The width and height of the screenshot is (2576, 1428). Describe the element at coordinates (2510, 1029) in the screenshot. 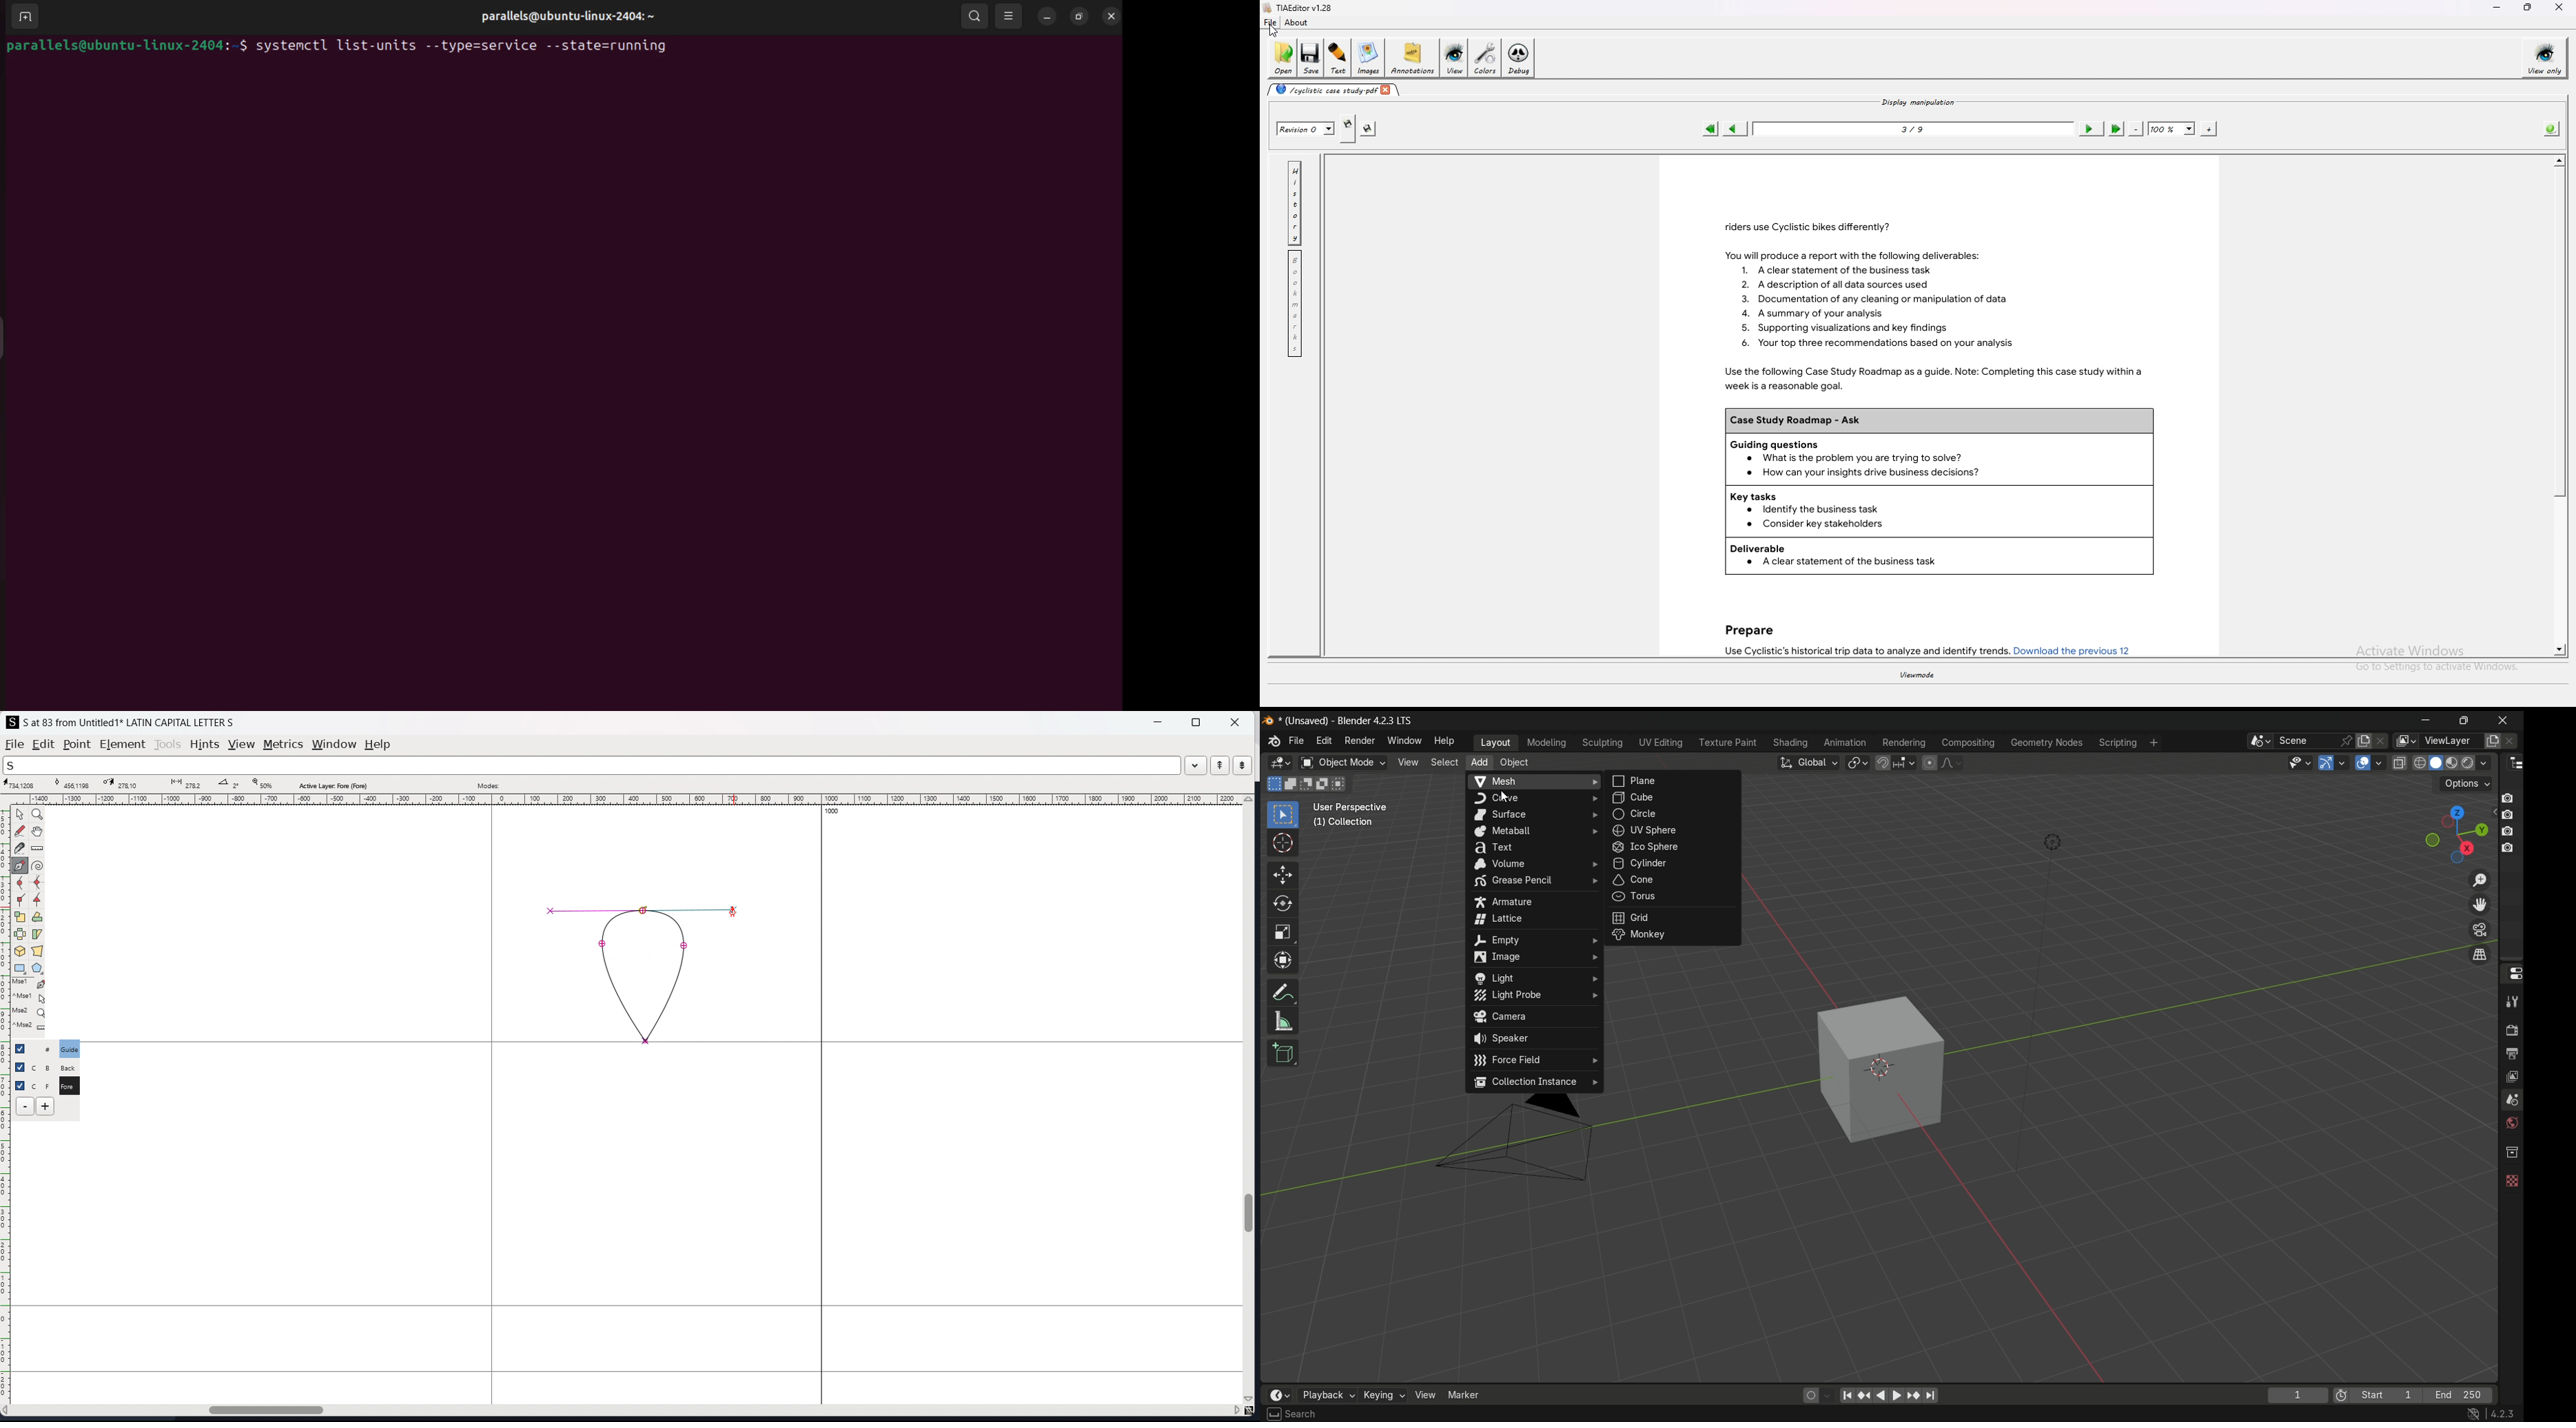

I see `render` at that location.